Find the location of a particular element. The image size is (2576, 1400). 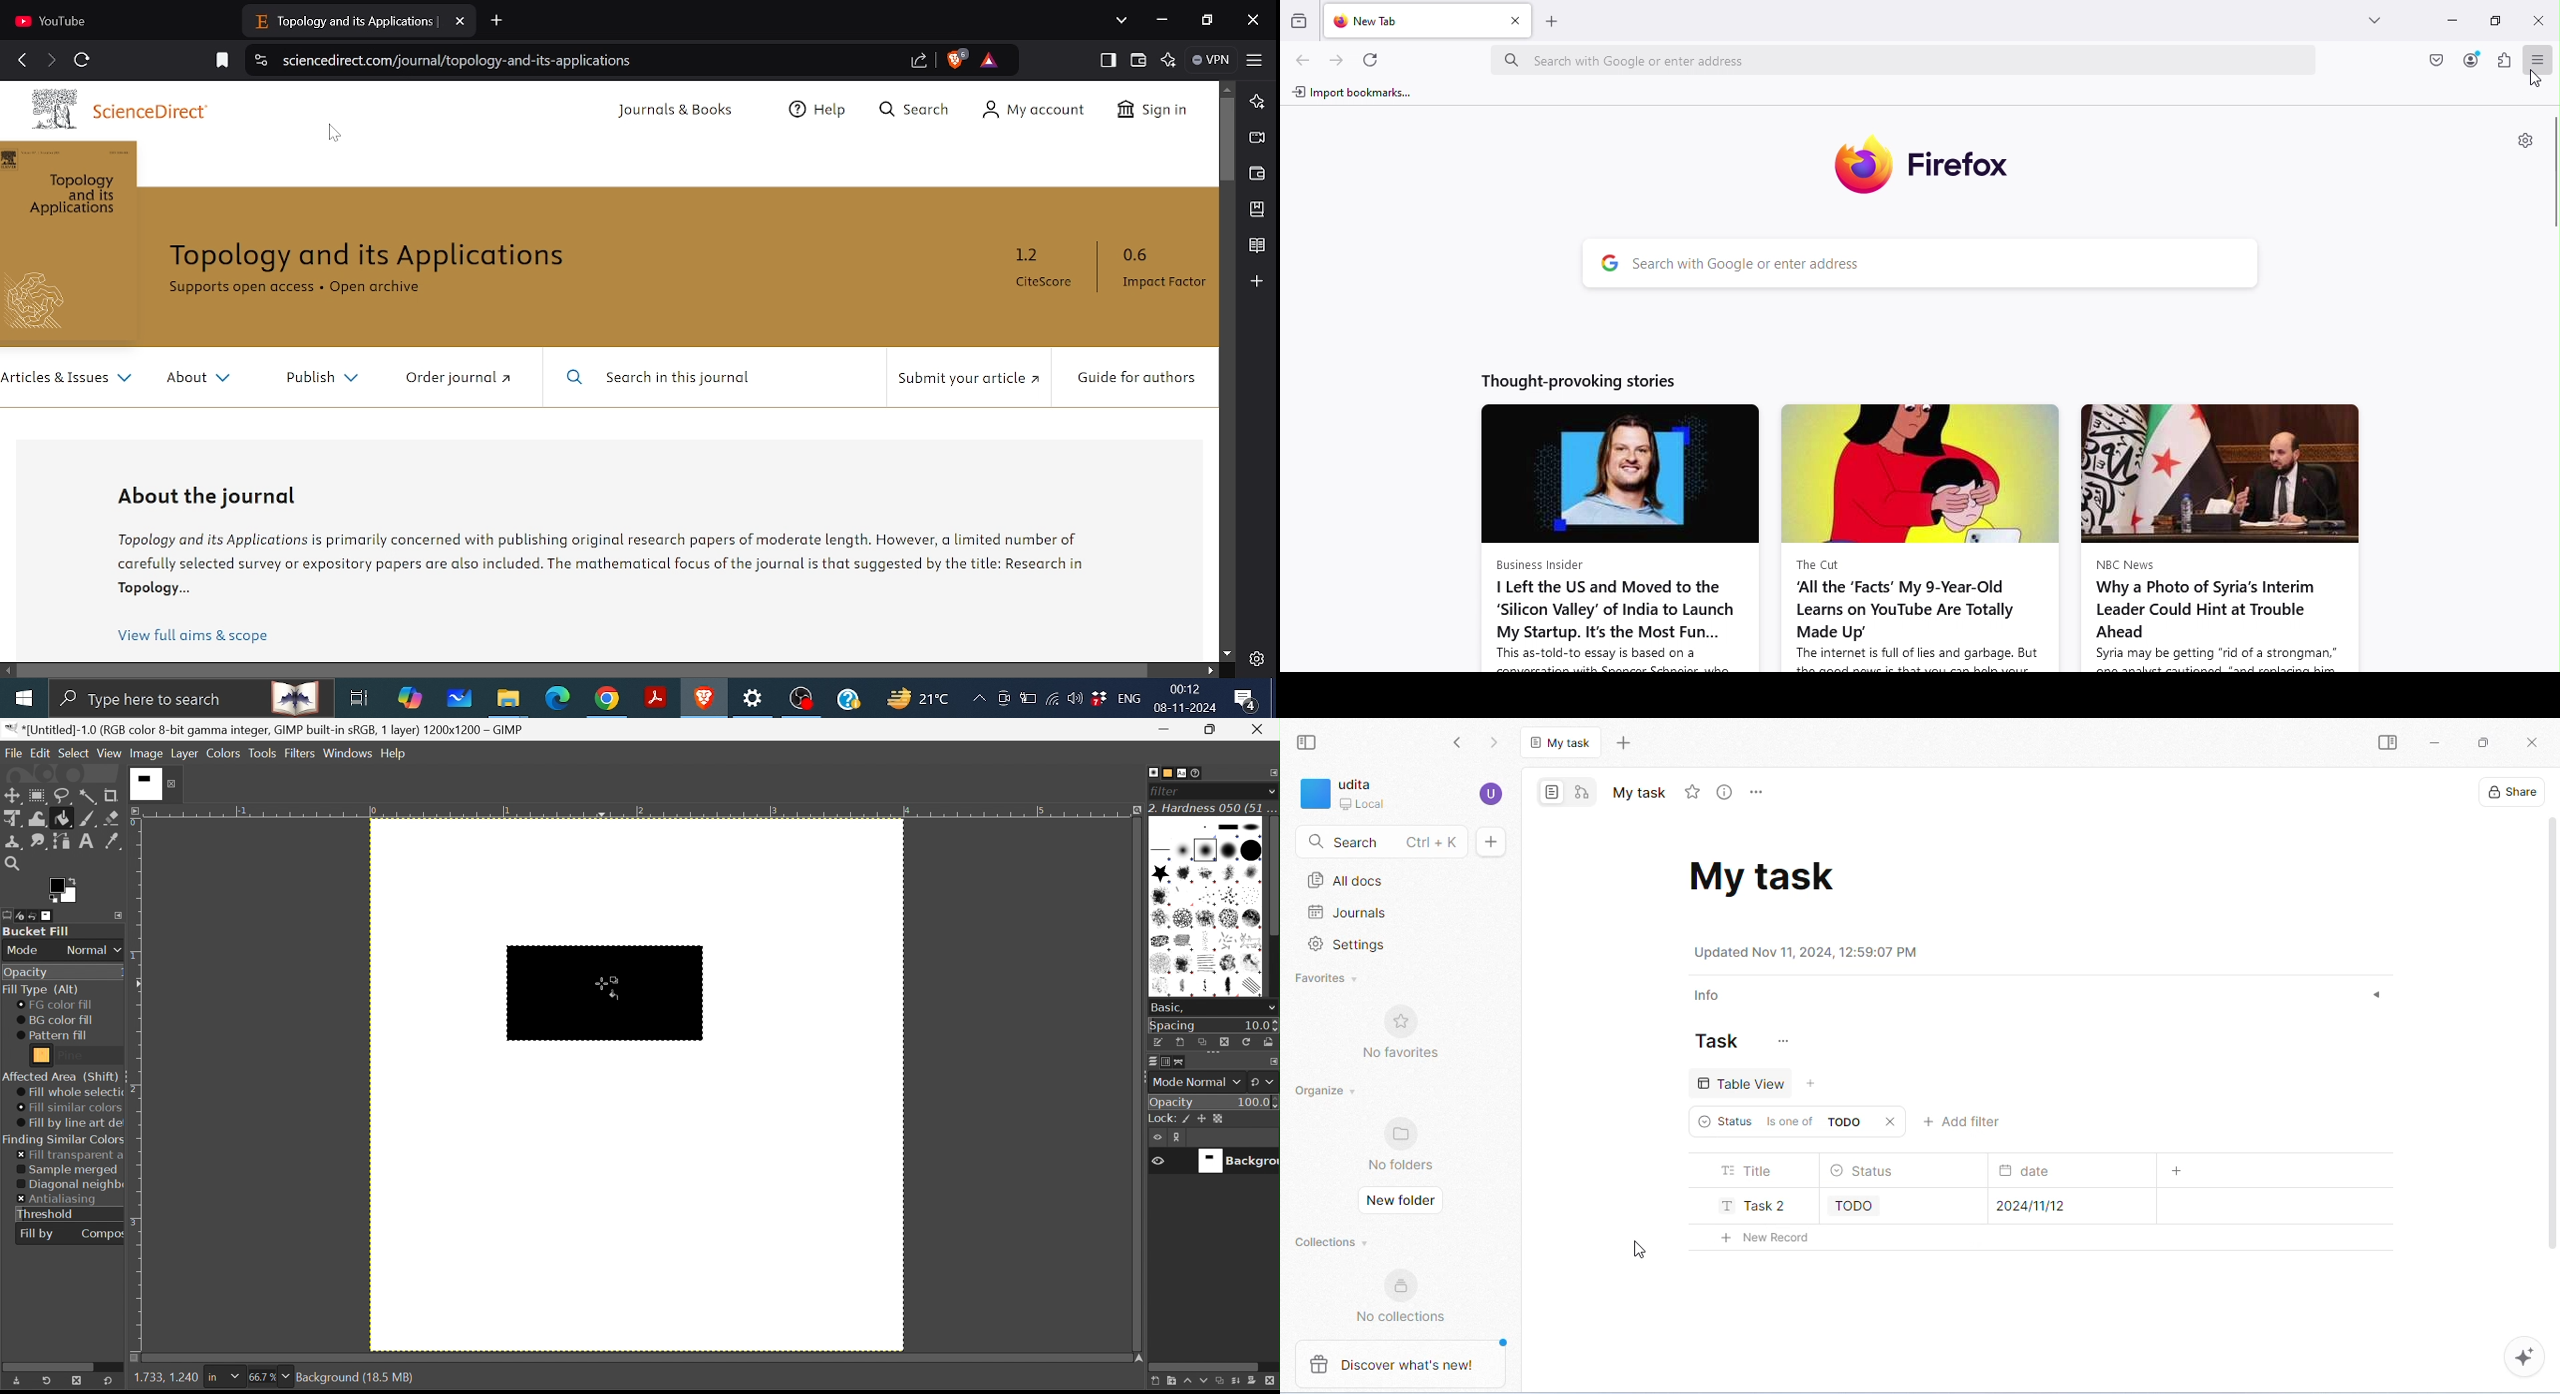

Raise this layer one step in the layer stack is located at coordinates (1187, 1383).